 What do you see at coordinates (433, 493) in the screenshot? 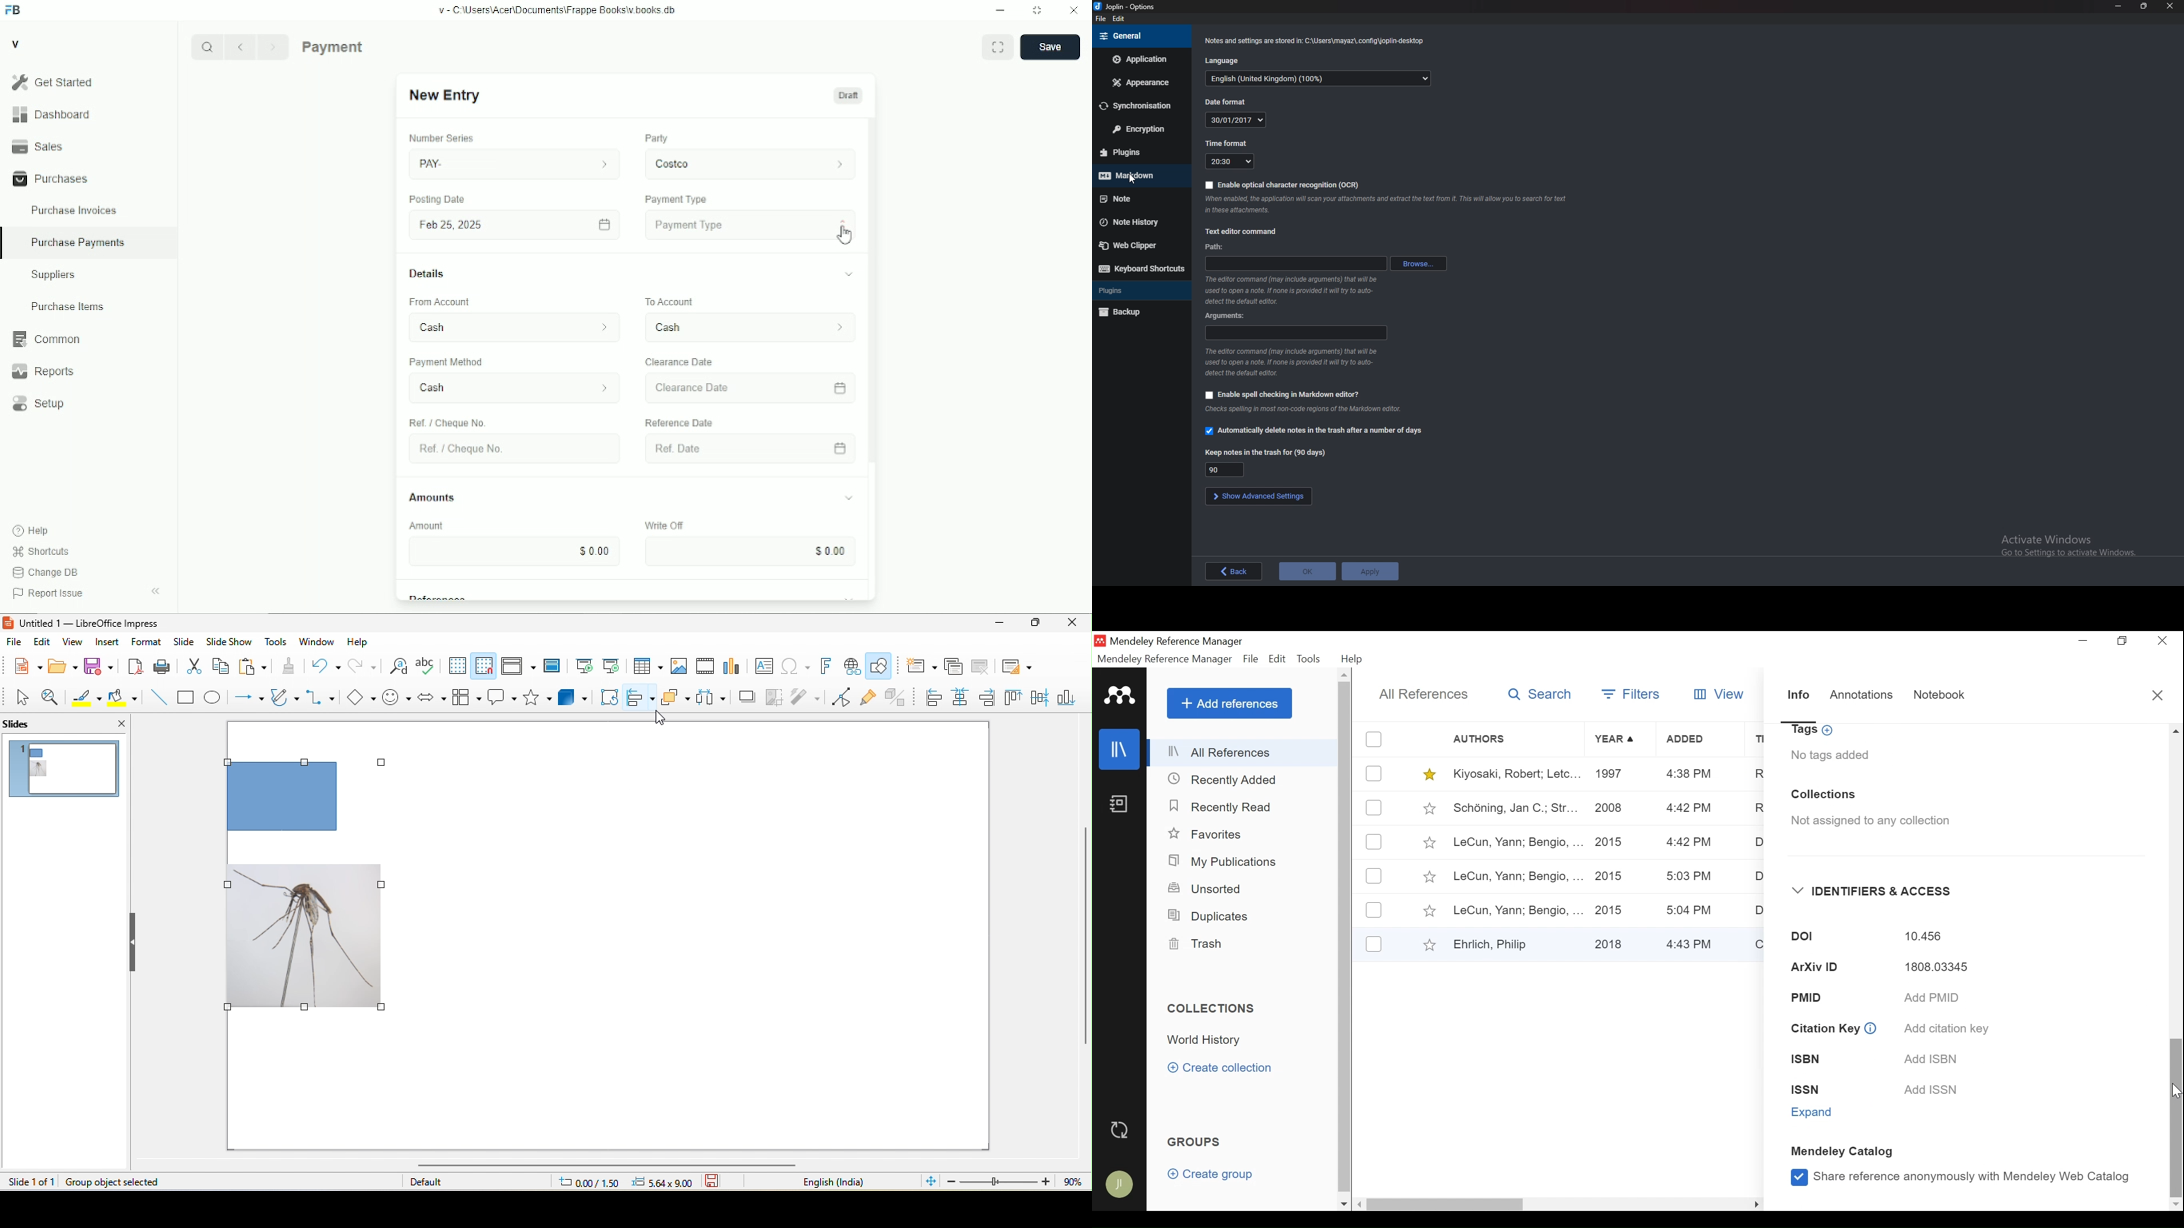
I see `Amounts` at bounding box center [433, 493].